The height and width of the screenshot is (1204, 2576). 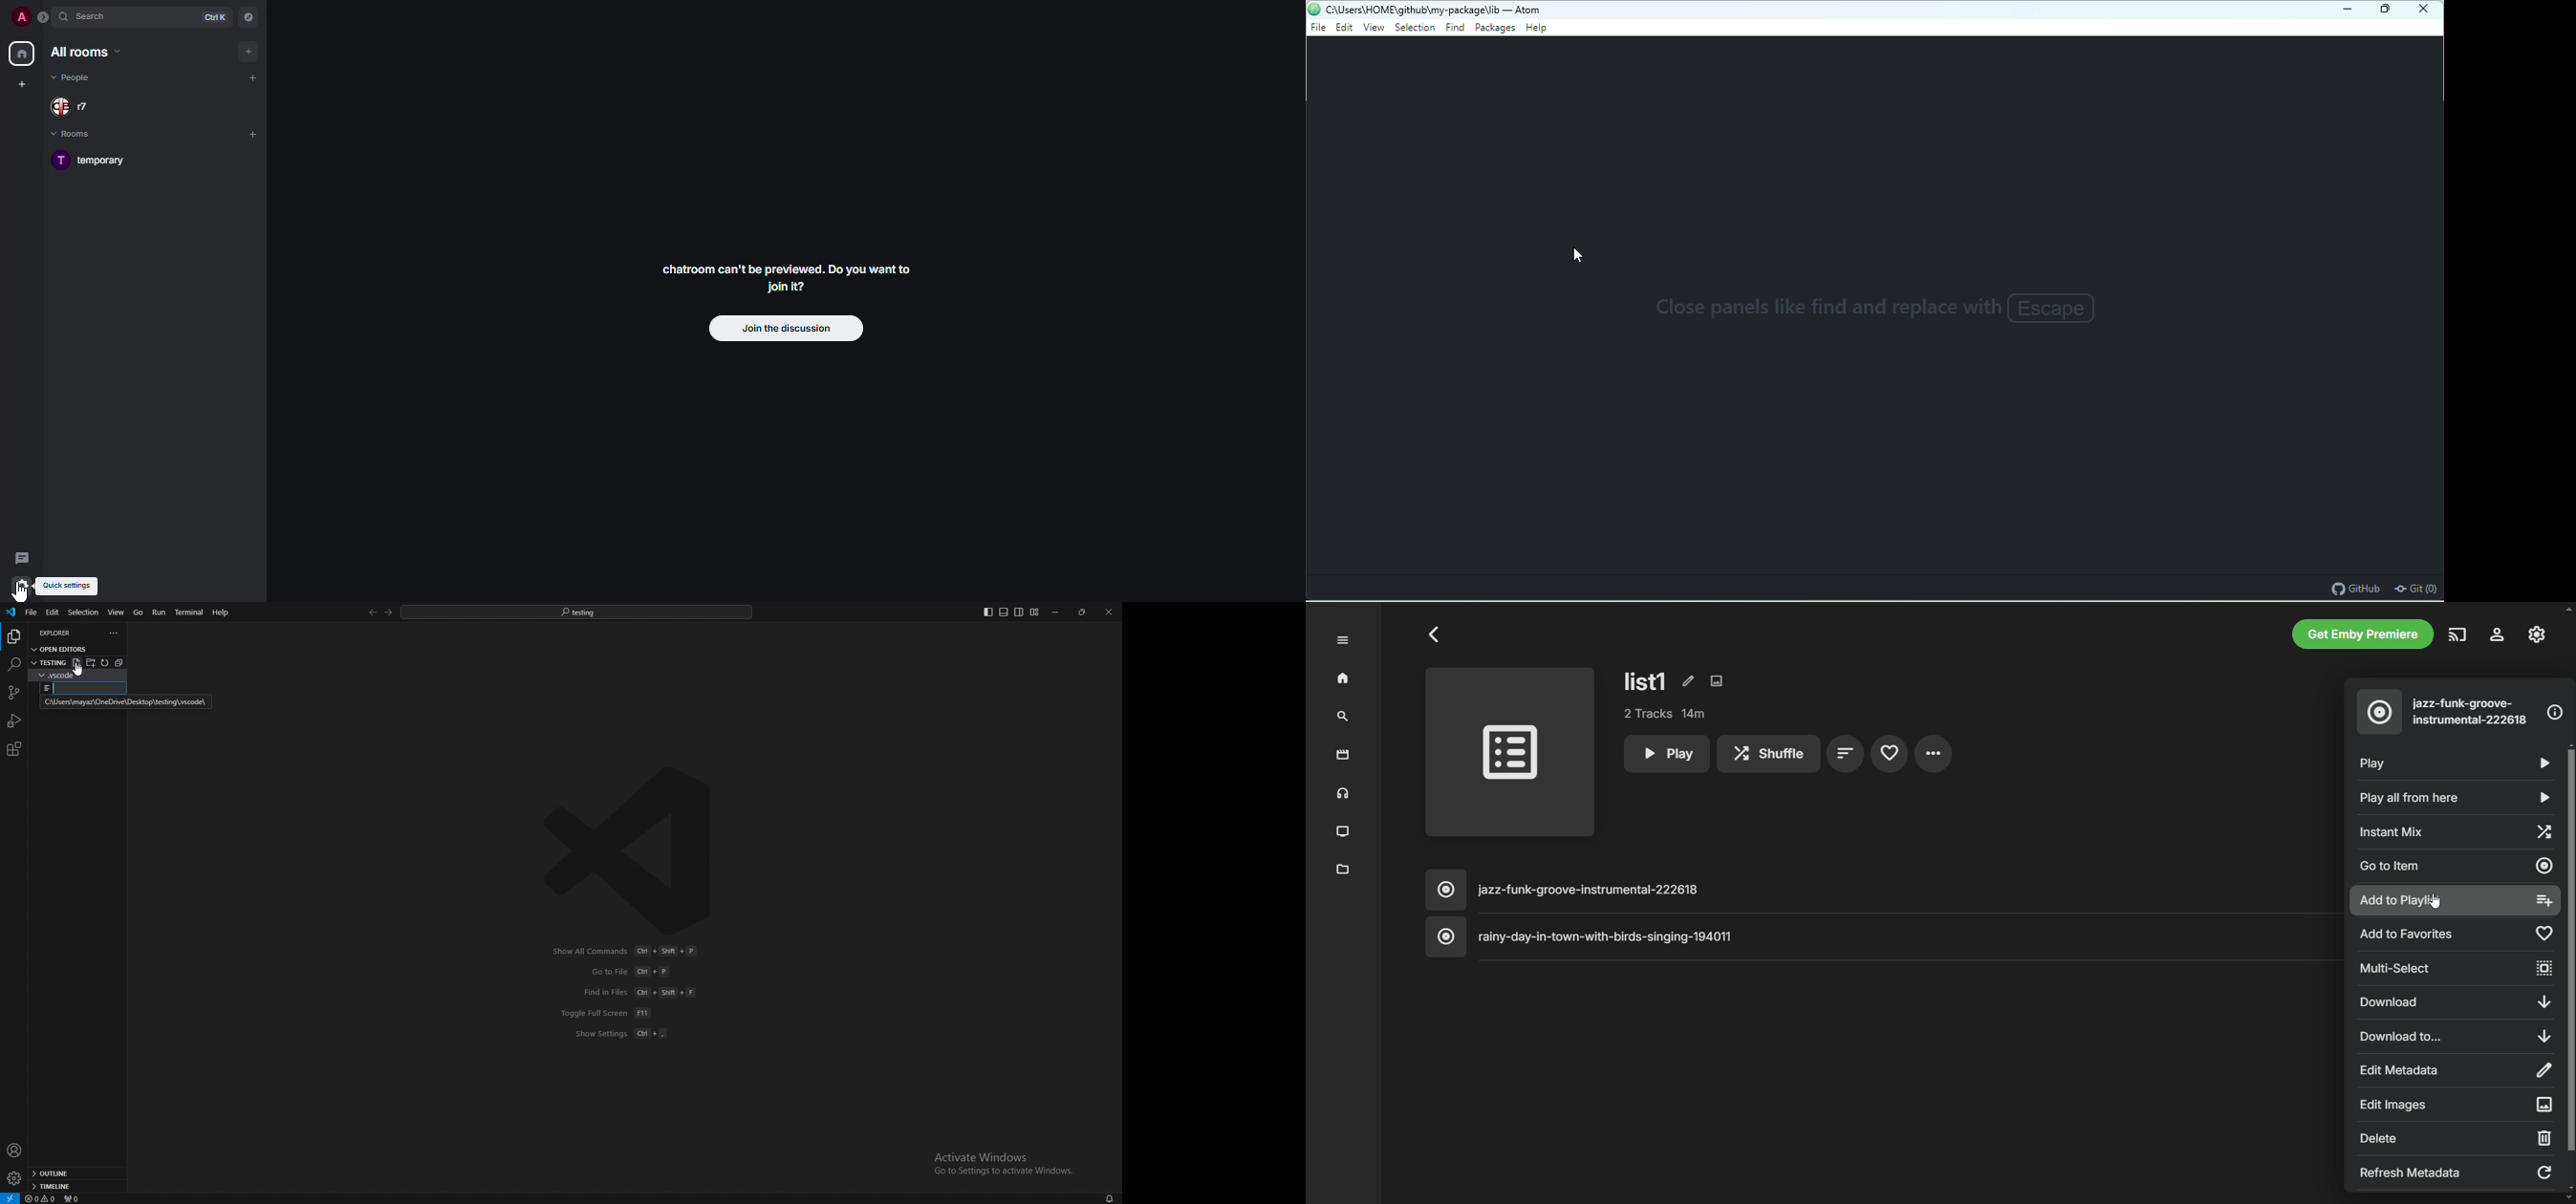 I want to click on information, so click(x=2555, y=712).